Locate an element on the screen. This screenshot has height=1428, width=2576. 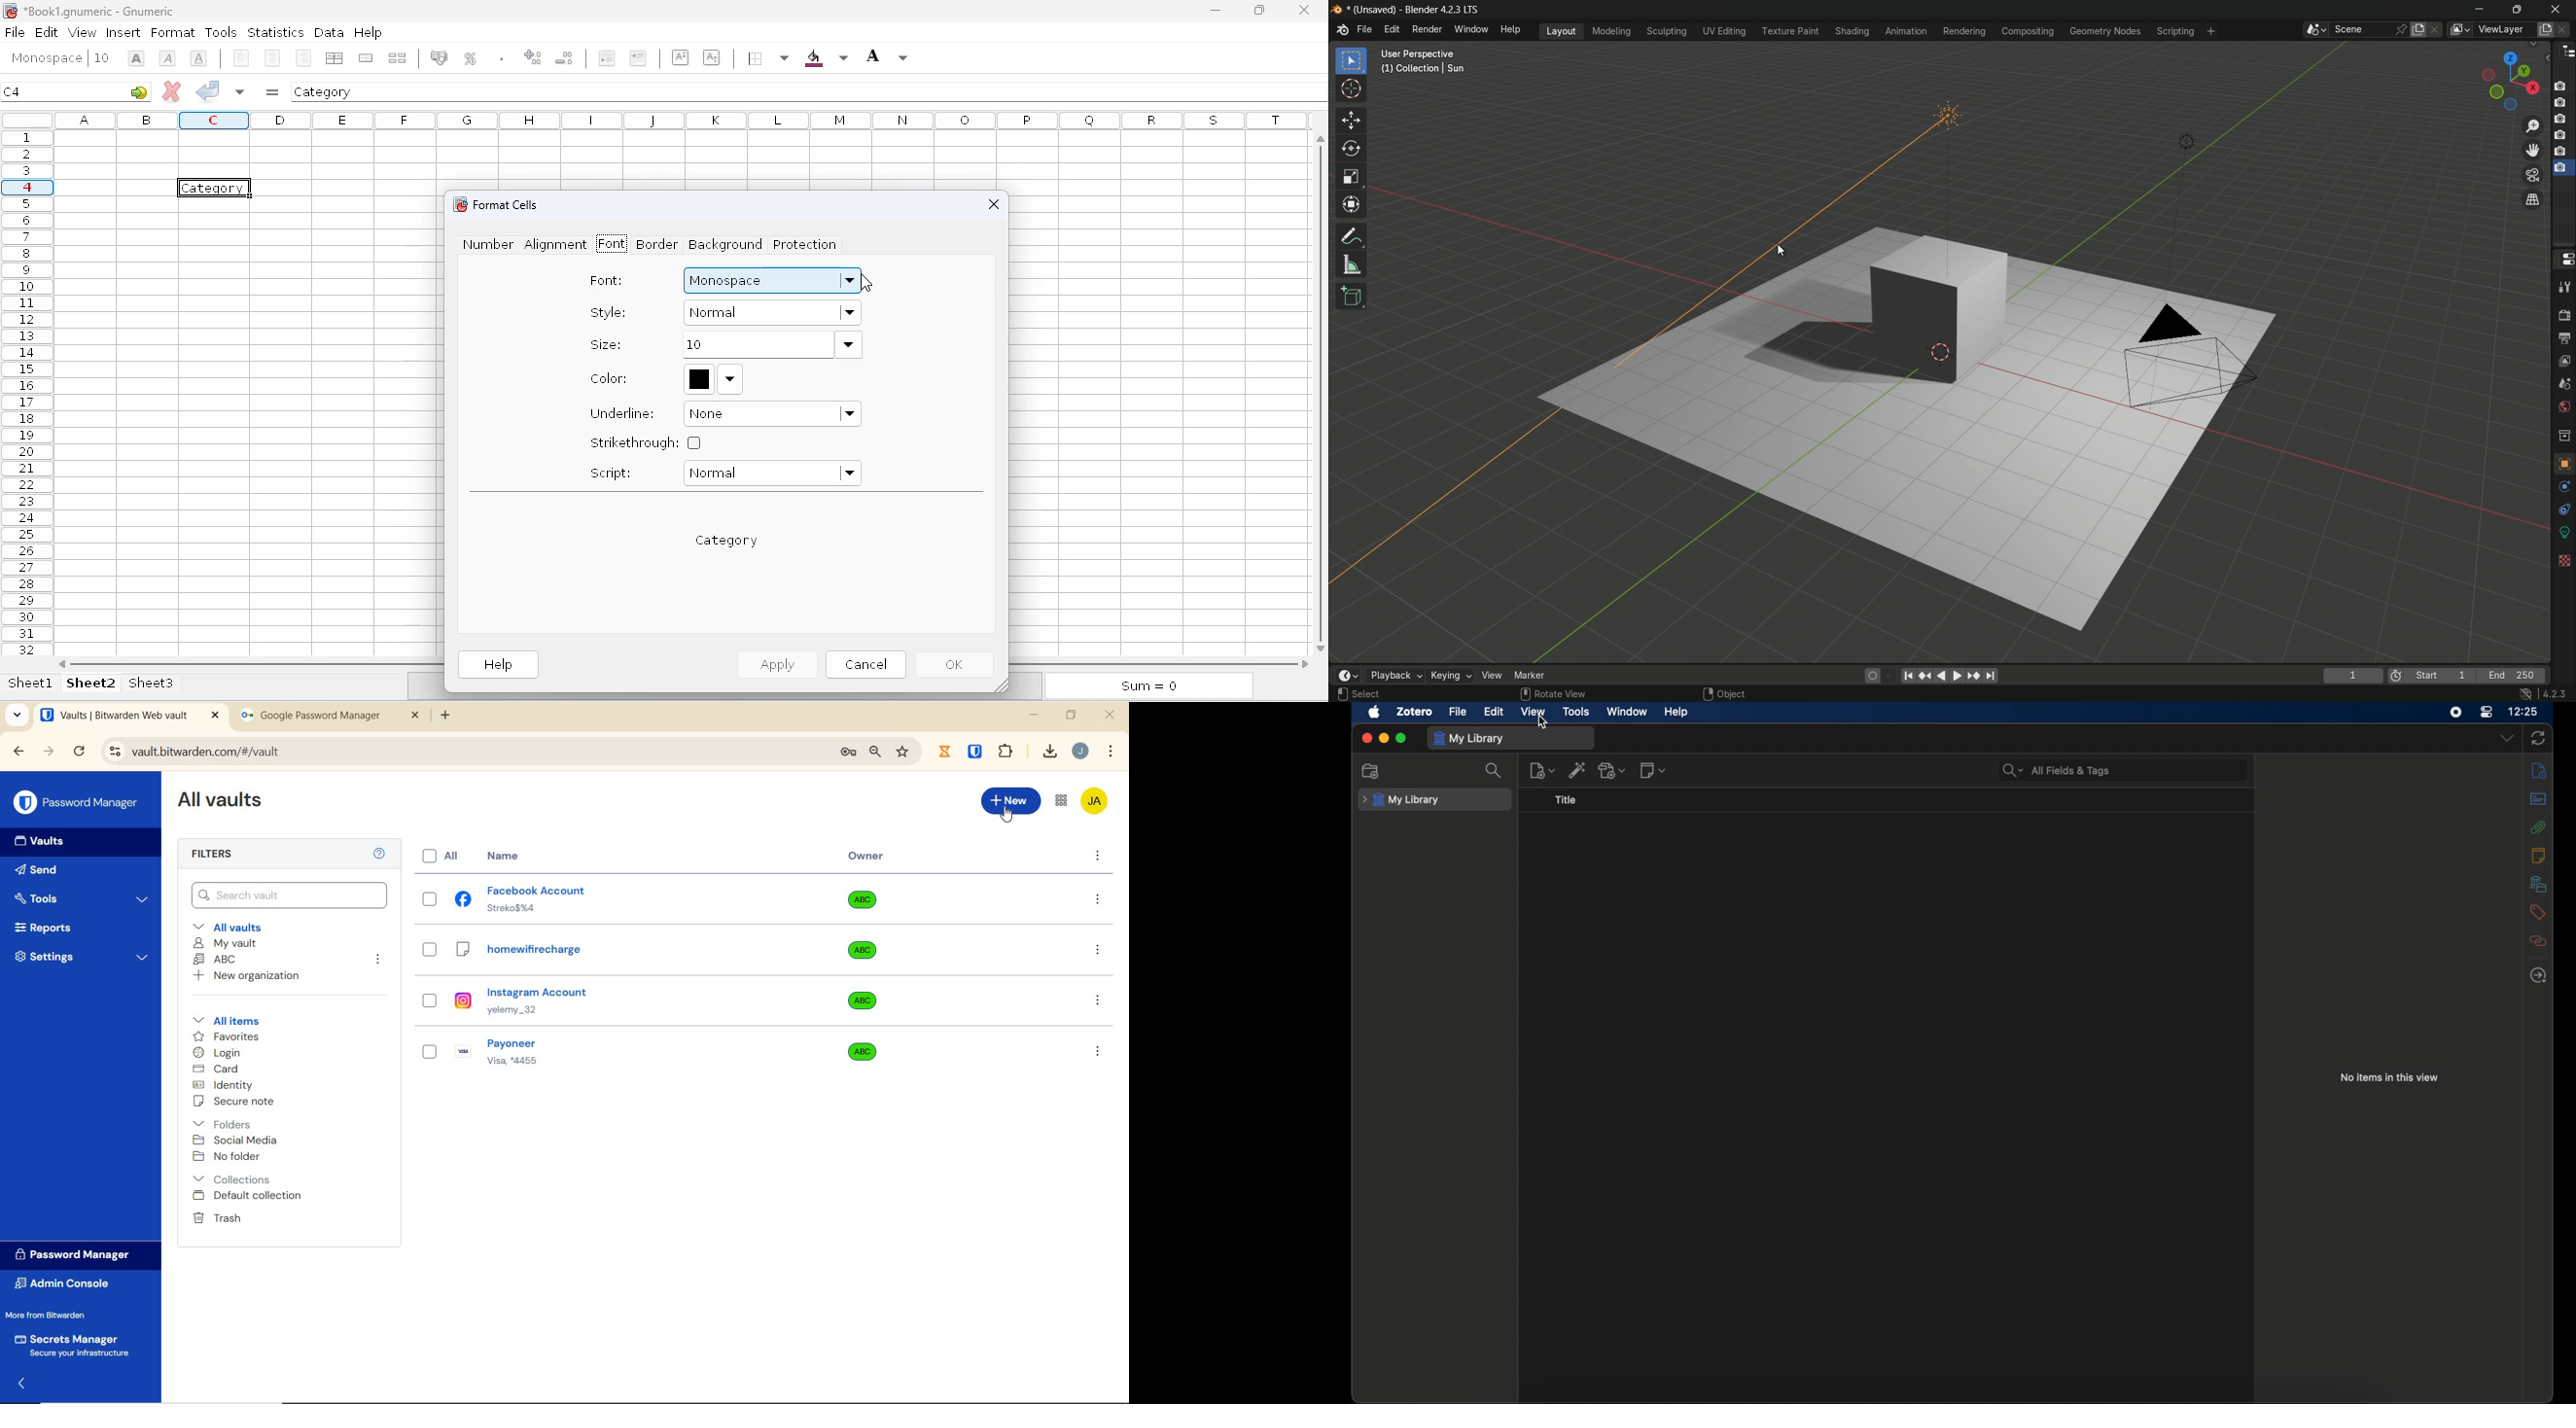
center horizontally is located at coordinates (273, 58).